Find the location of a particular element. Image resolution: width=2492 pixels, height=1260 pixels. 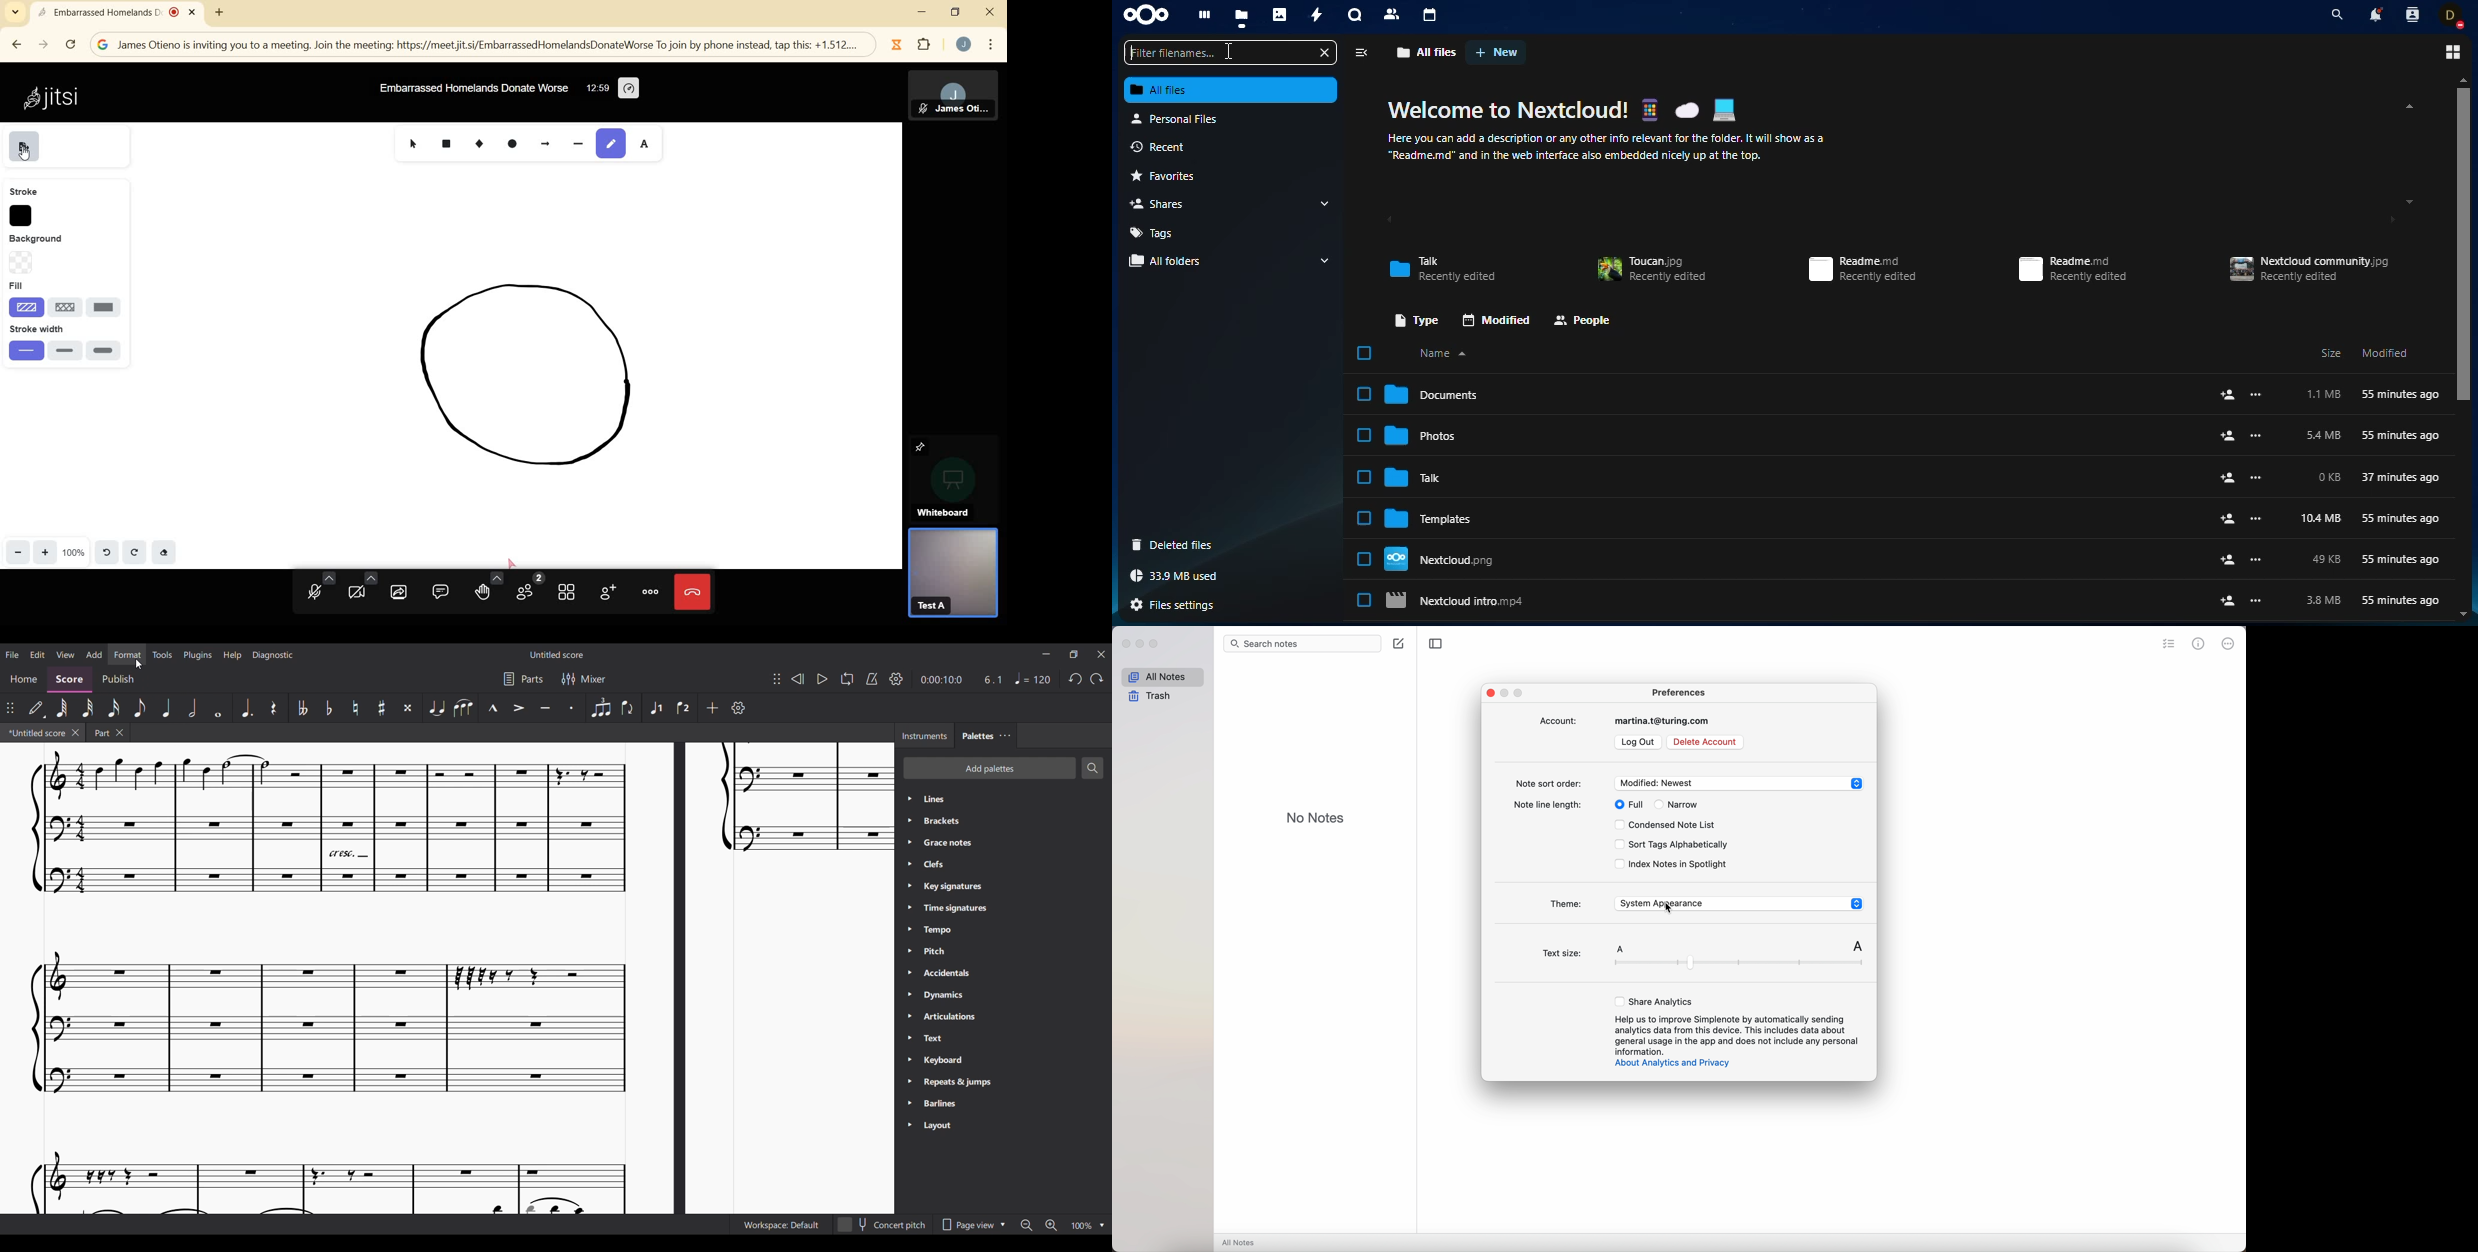

calendar is located at coordinates (1431, 15).